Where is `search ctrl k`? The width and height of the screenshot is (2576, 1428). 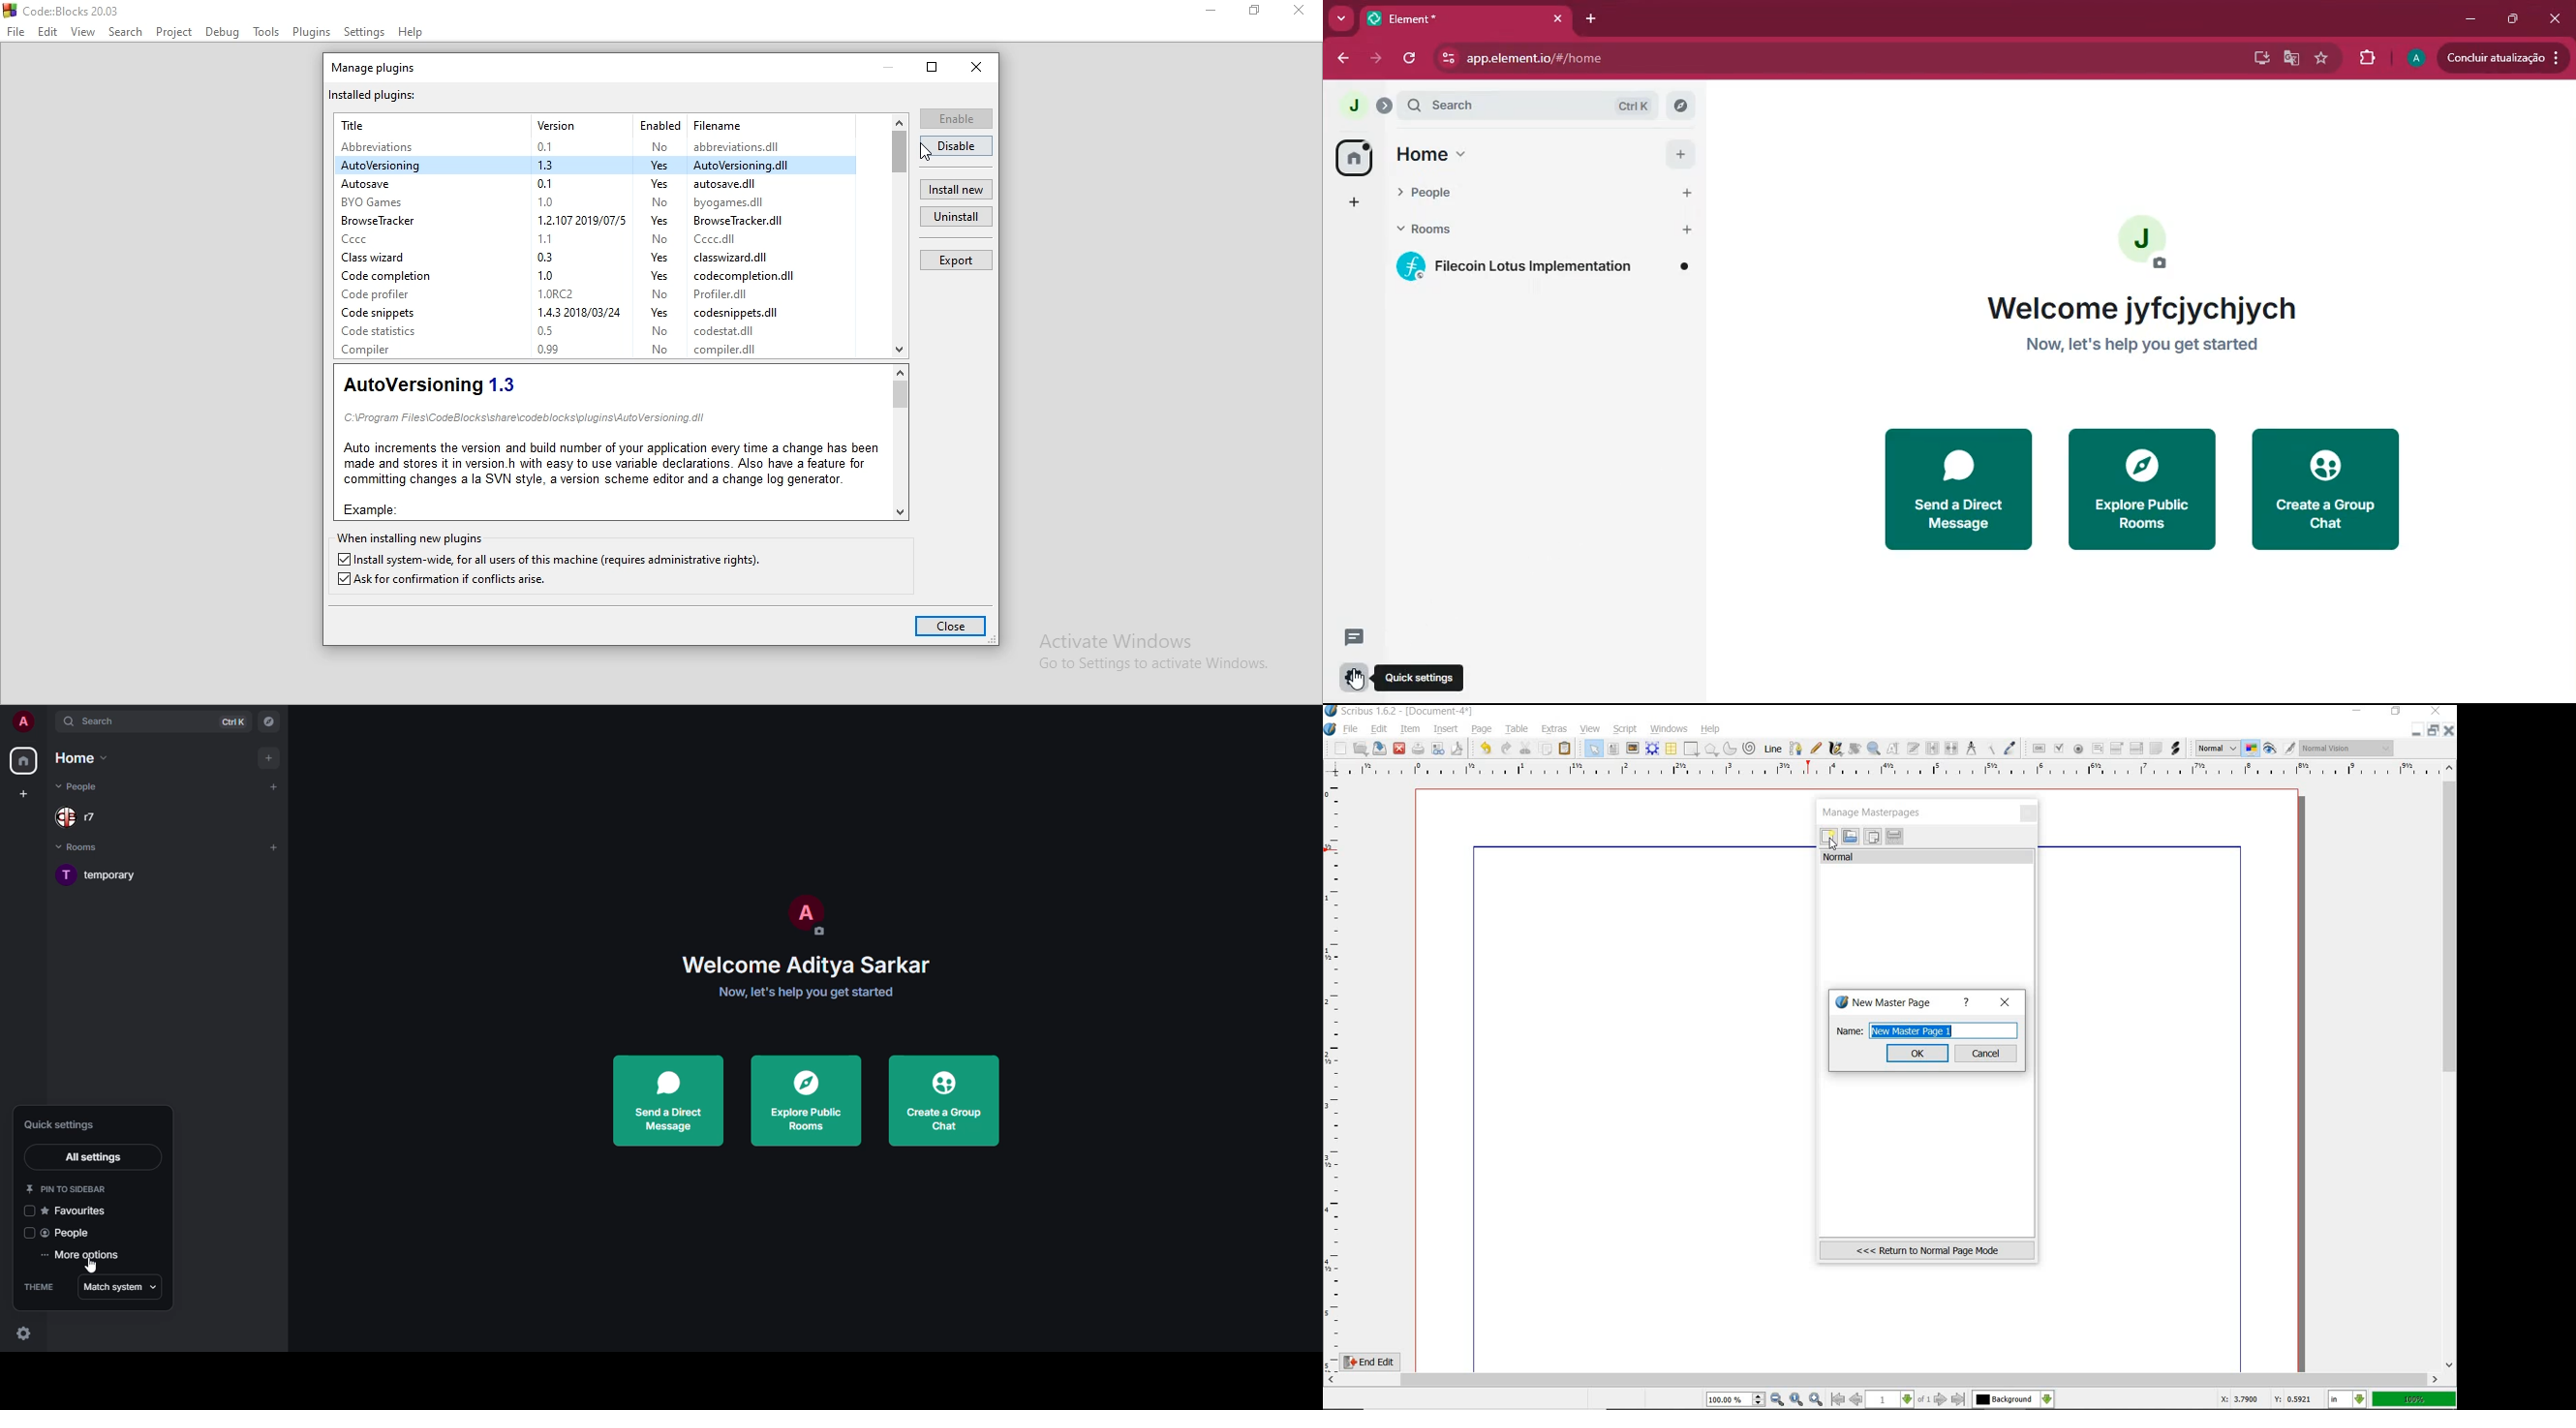
search ctrl k is located at coordinates (1542, 106).